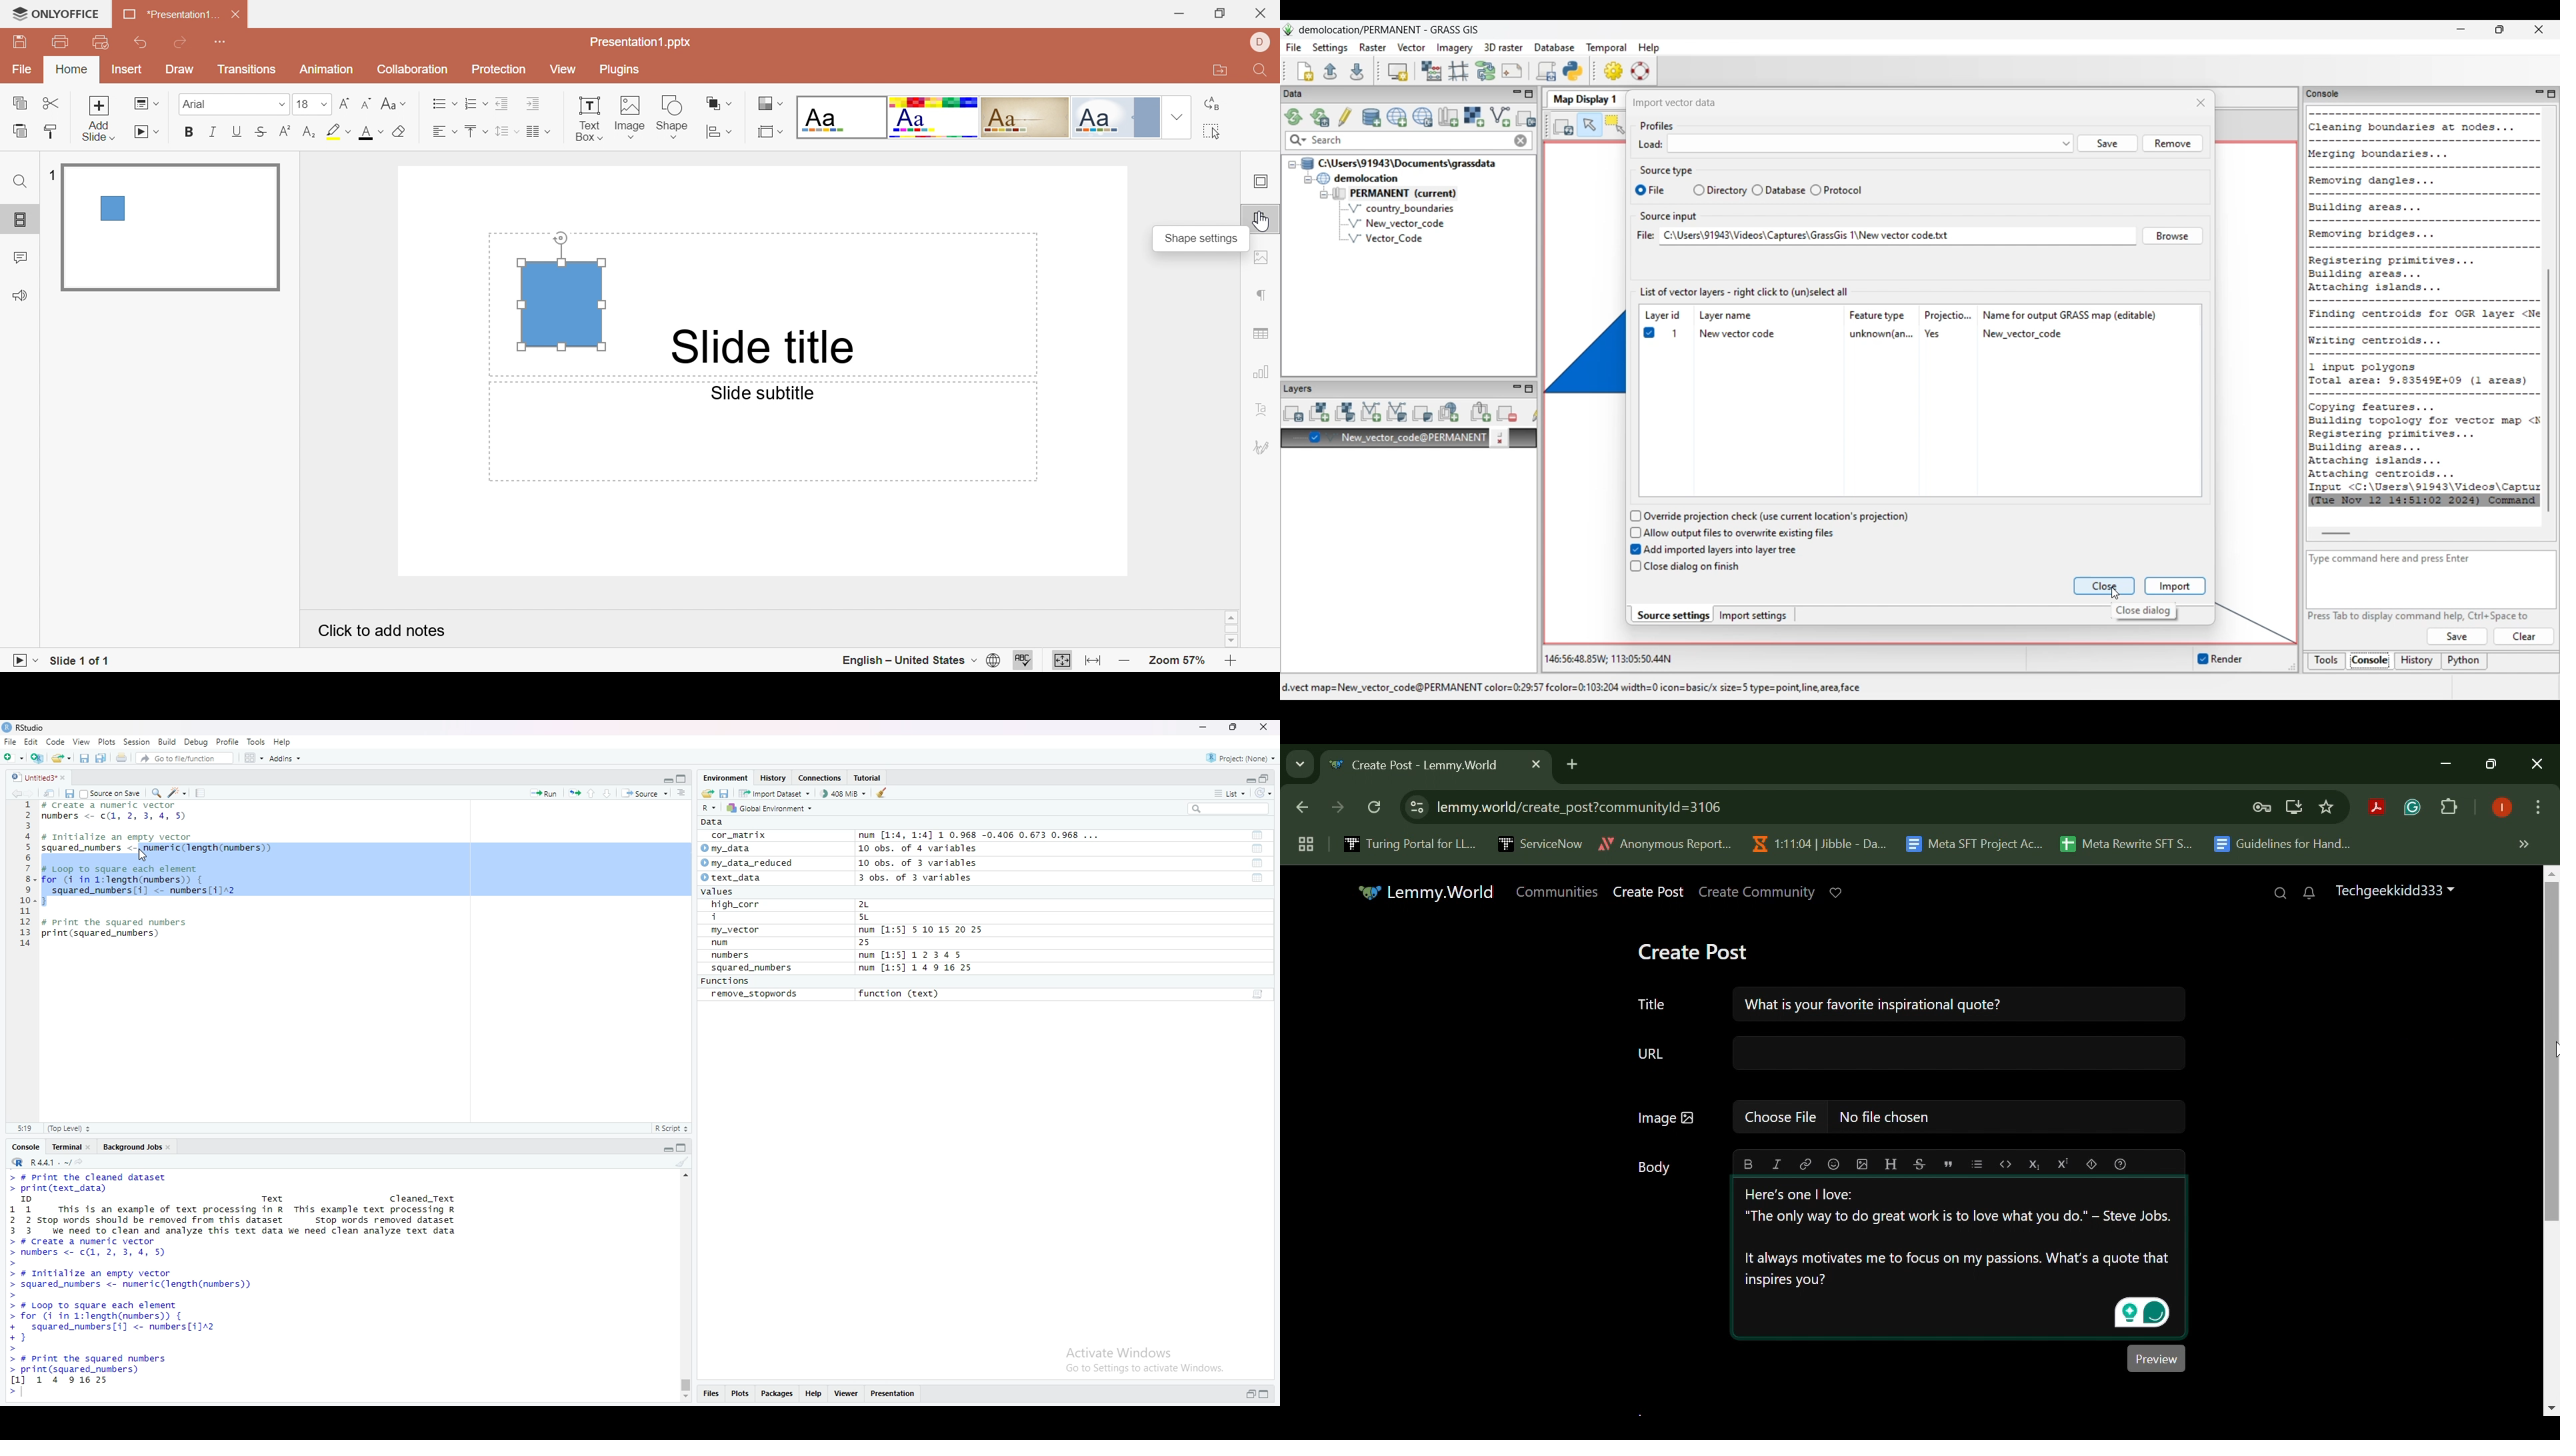 The width and height of the screenshot is (2576, 1456). Describe the element at coordinates (16, 792) in the screenshot. I see `move backward` at that location.